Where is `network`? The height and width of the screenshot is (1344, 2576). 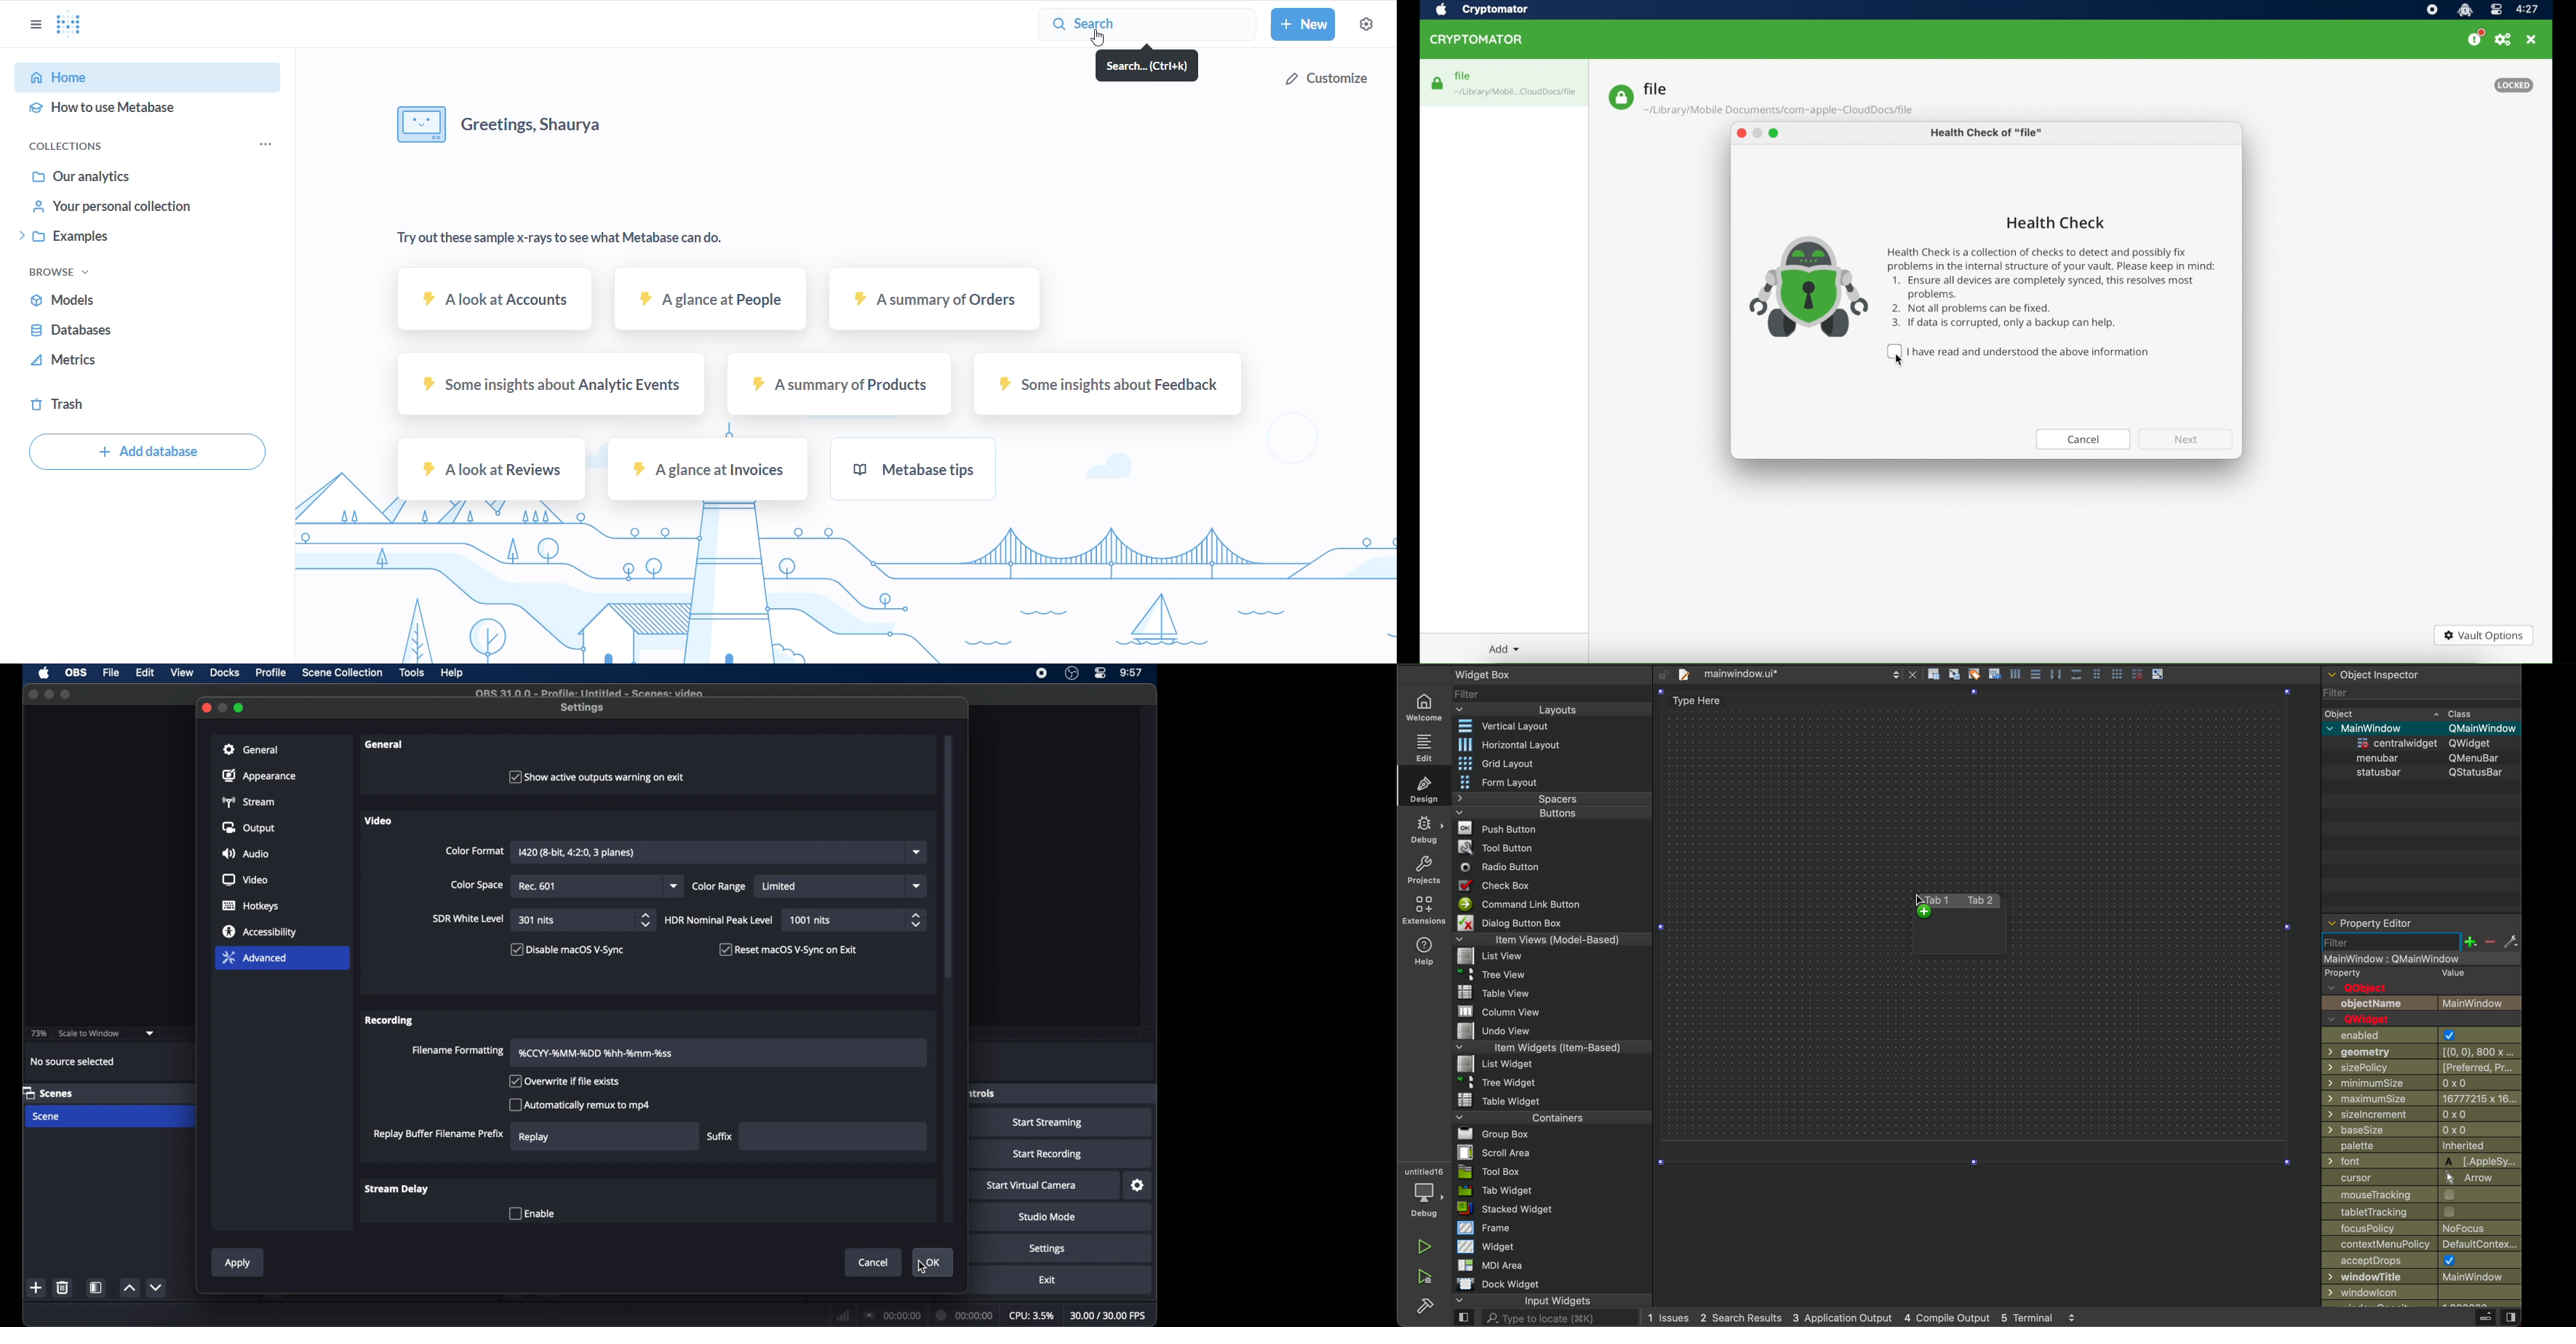
network is located at coordinates (843, 1315).